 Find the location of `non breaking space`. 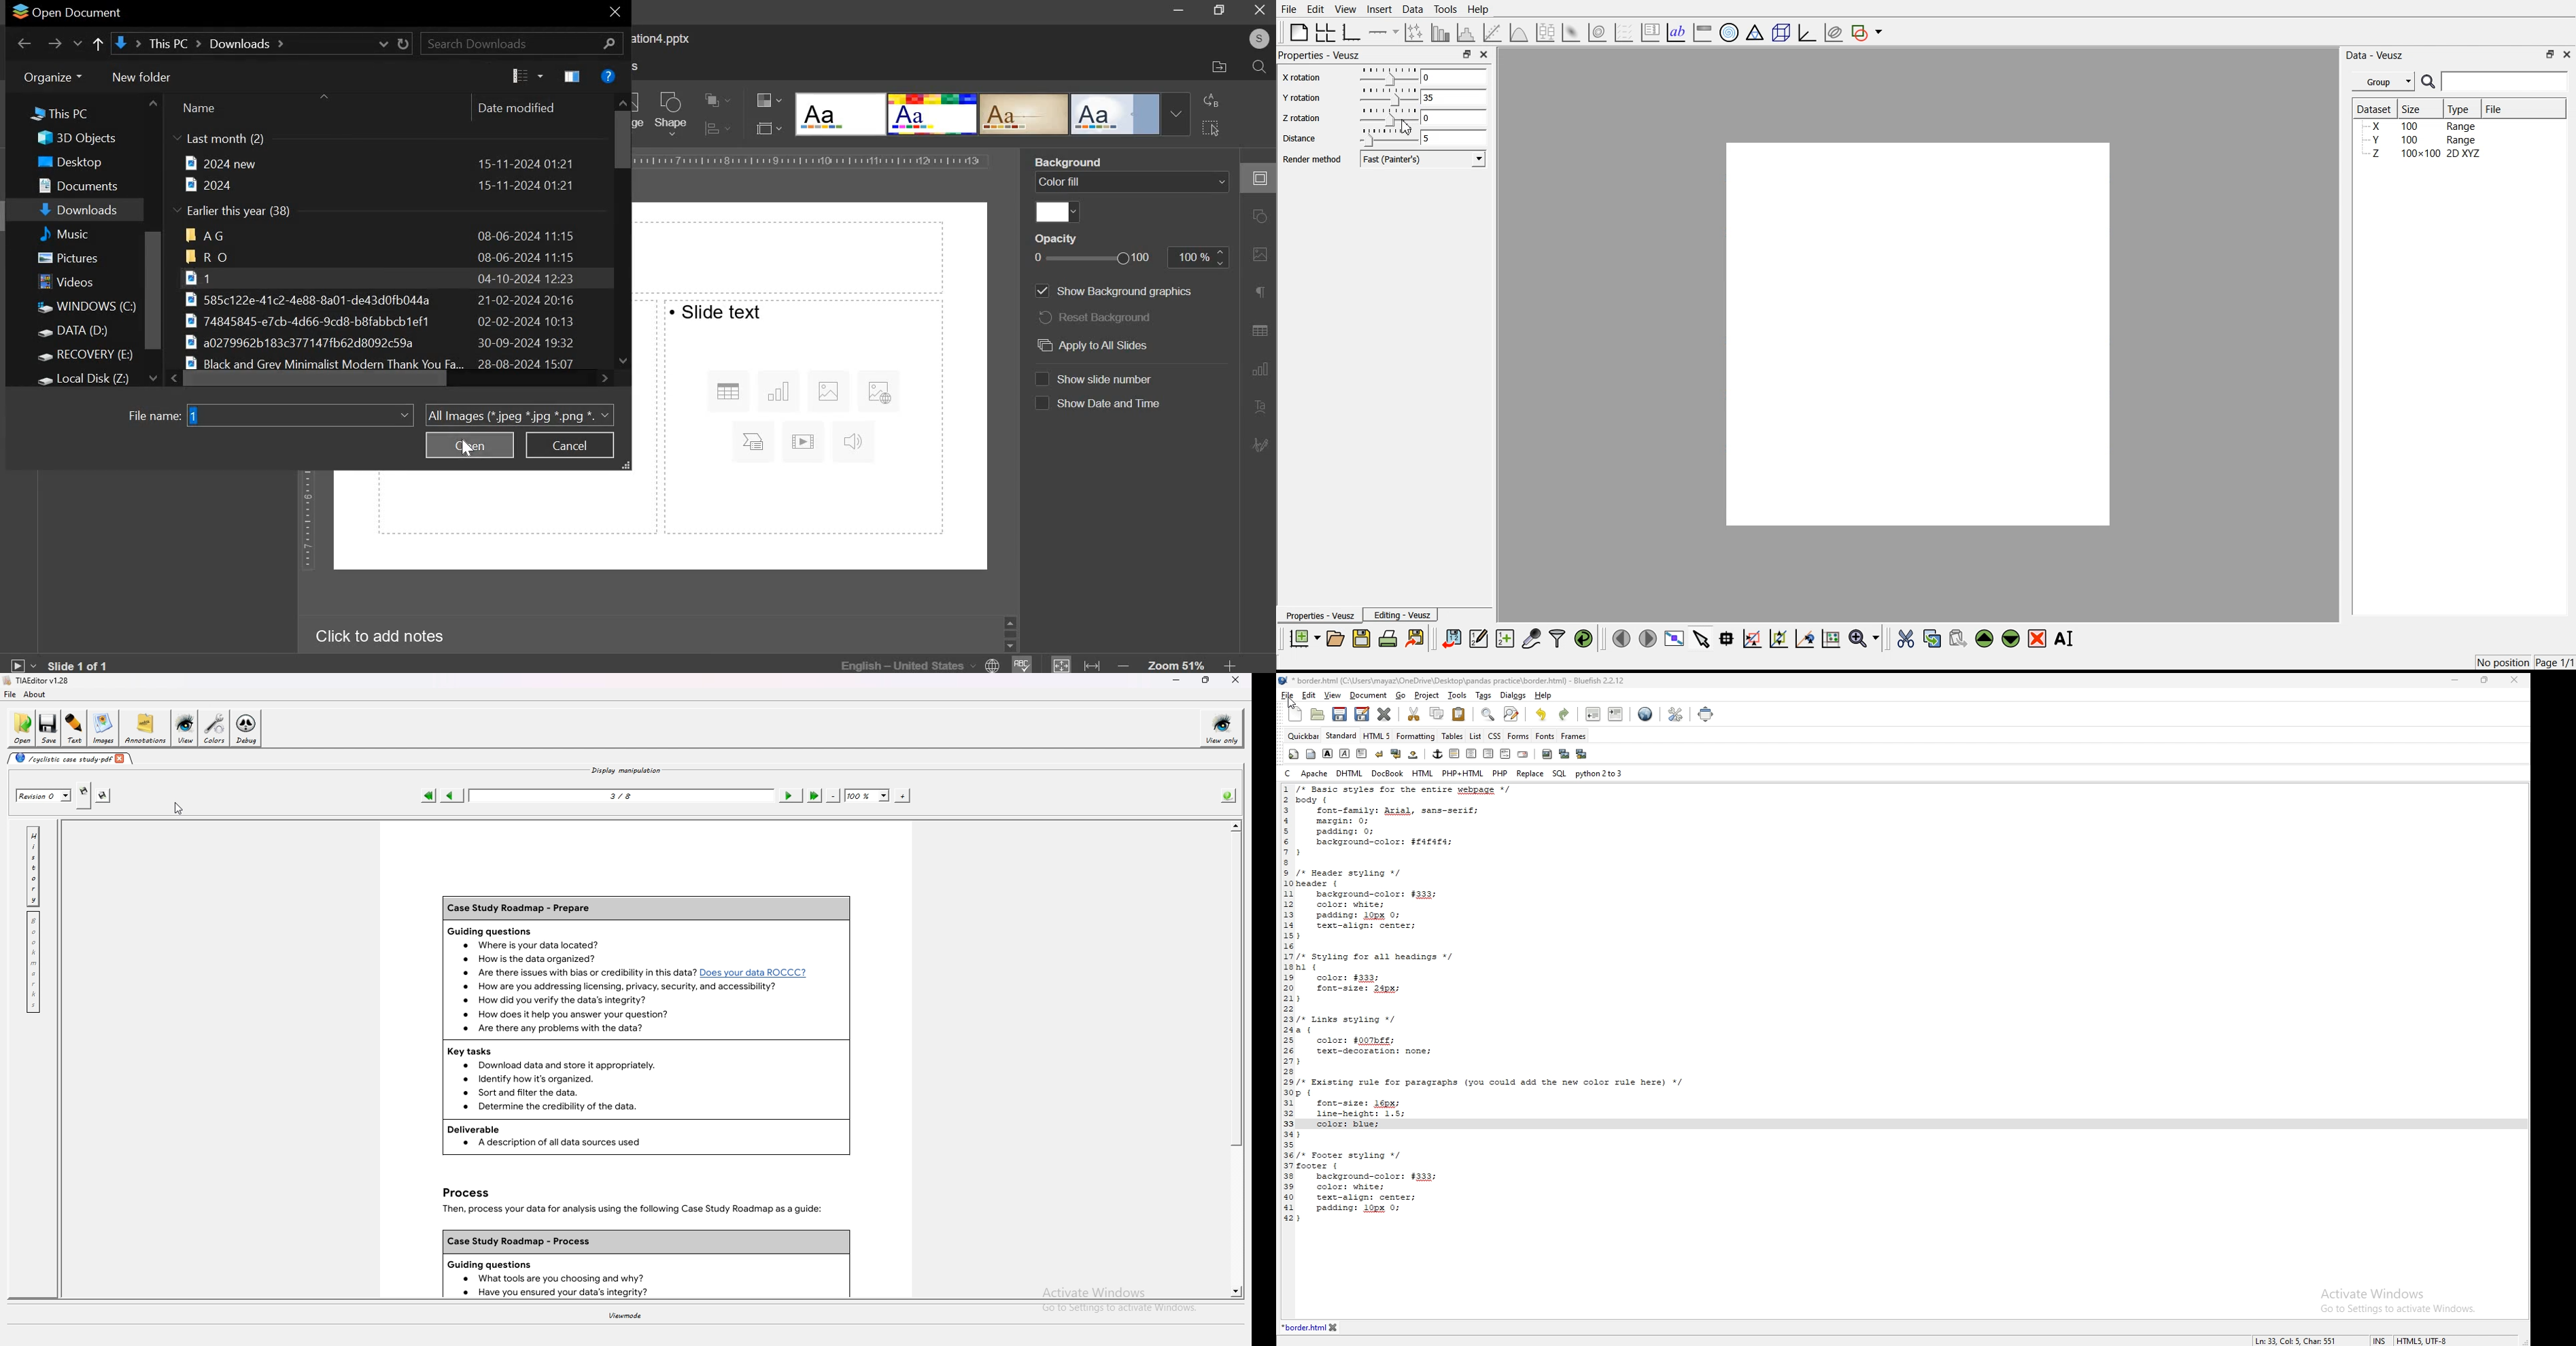

non breaking space is located at coordinates (1413, 755).